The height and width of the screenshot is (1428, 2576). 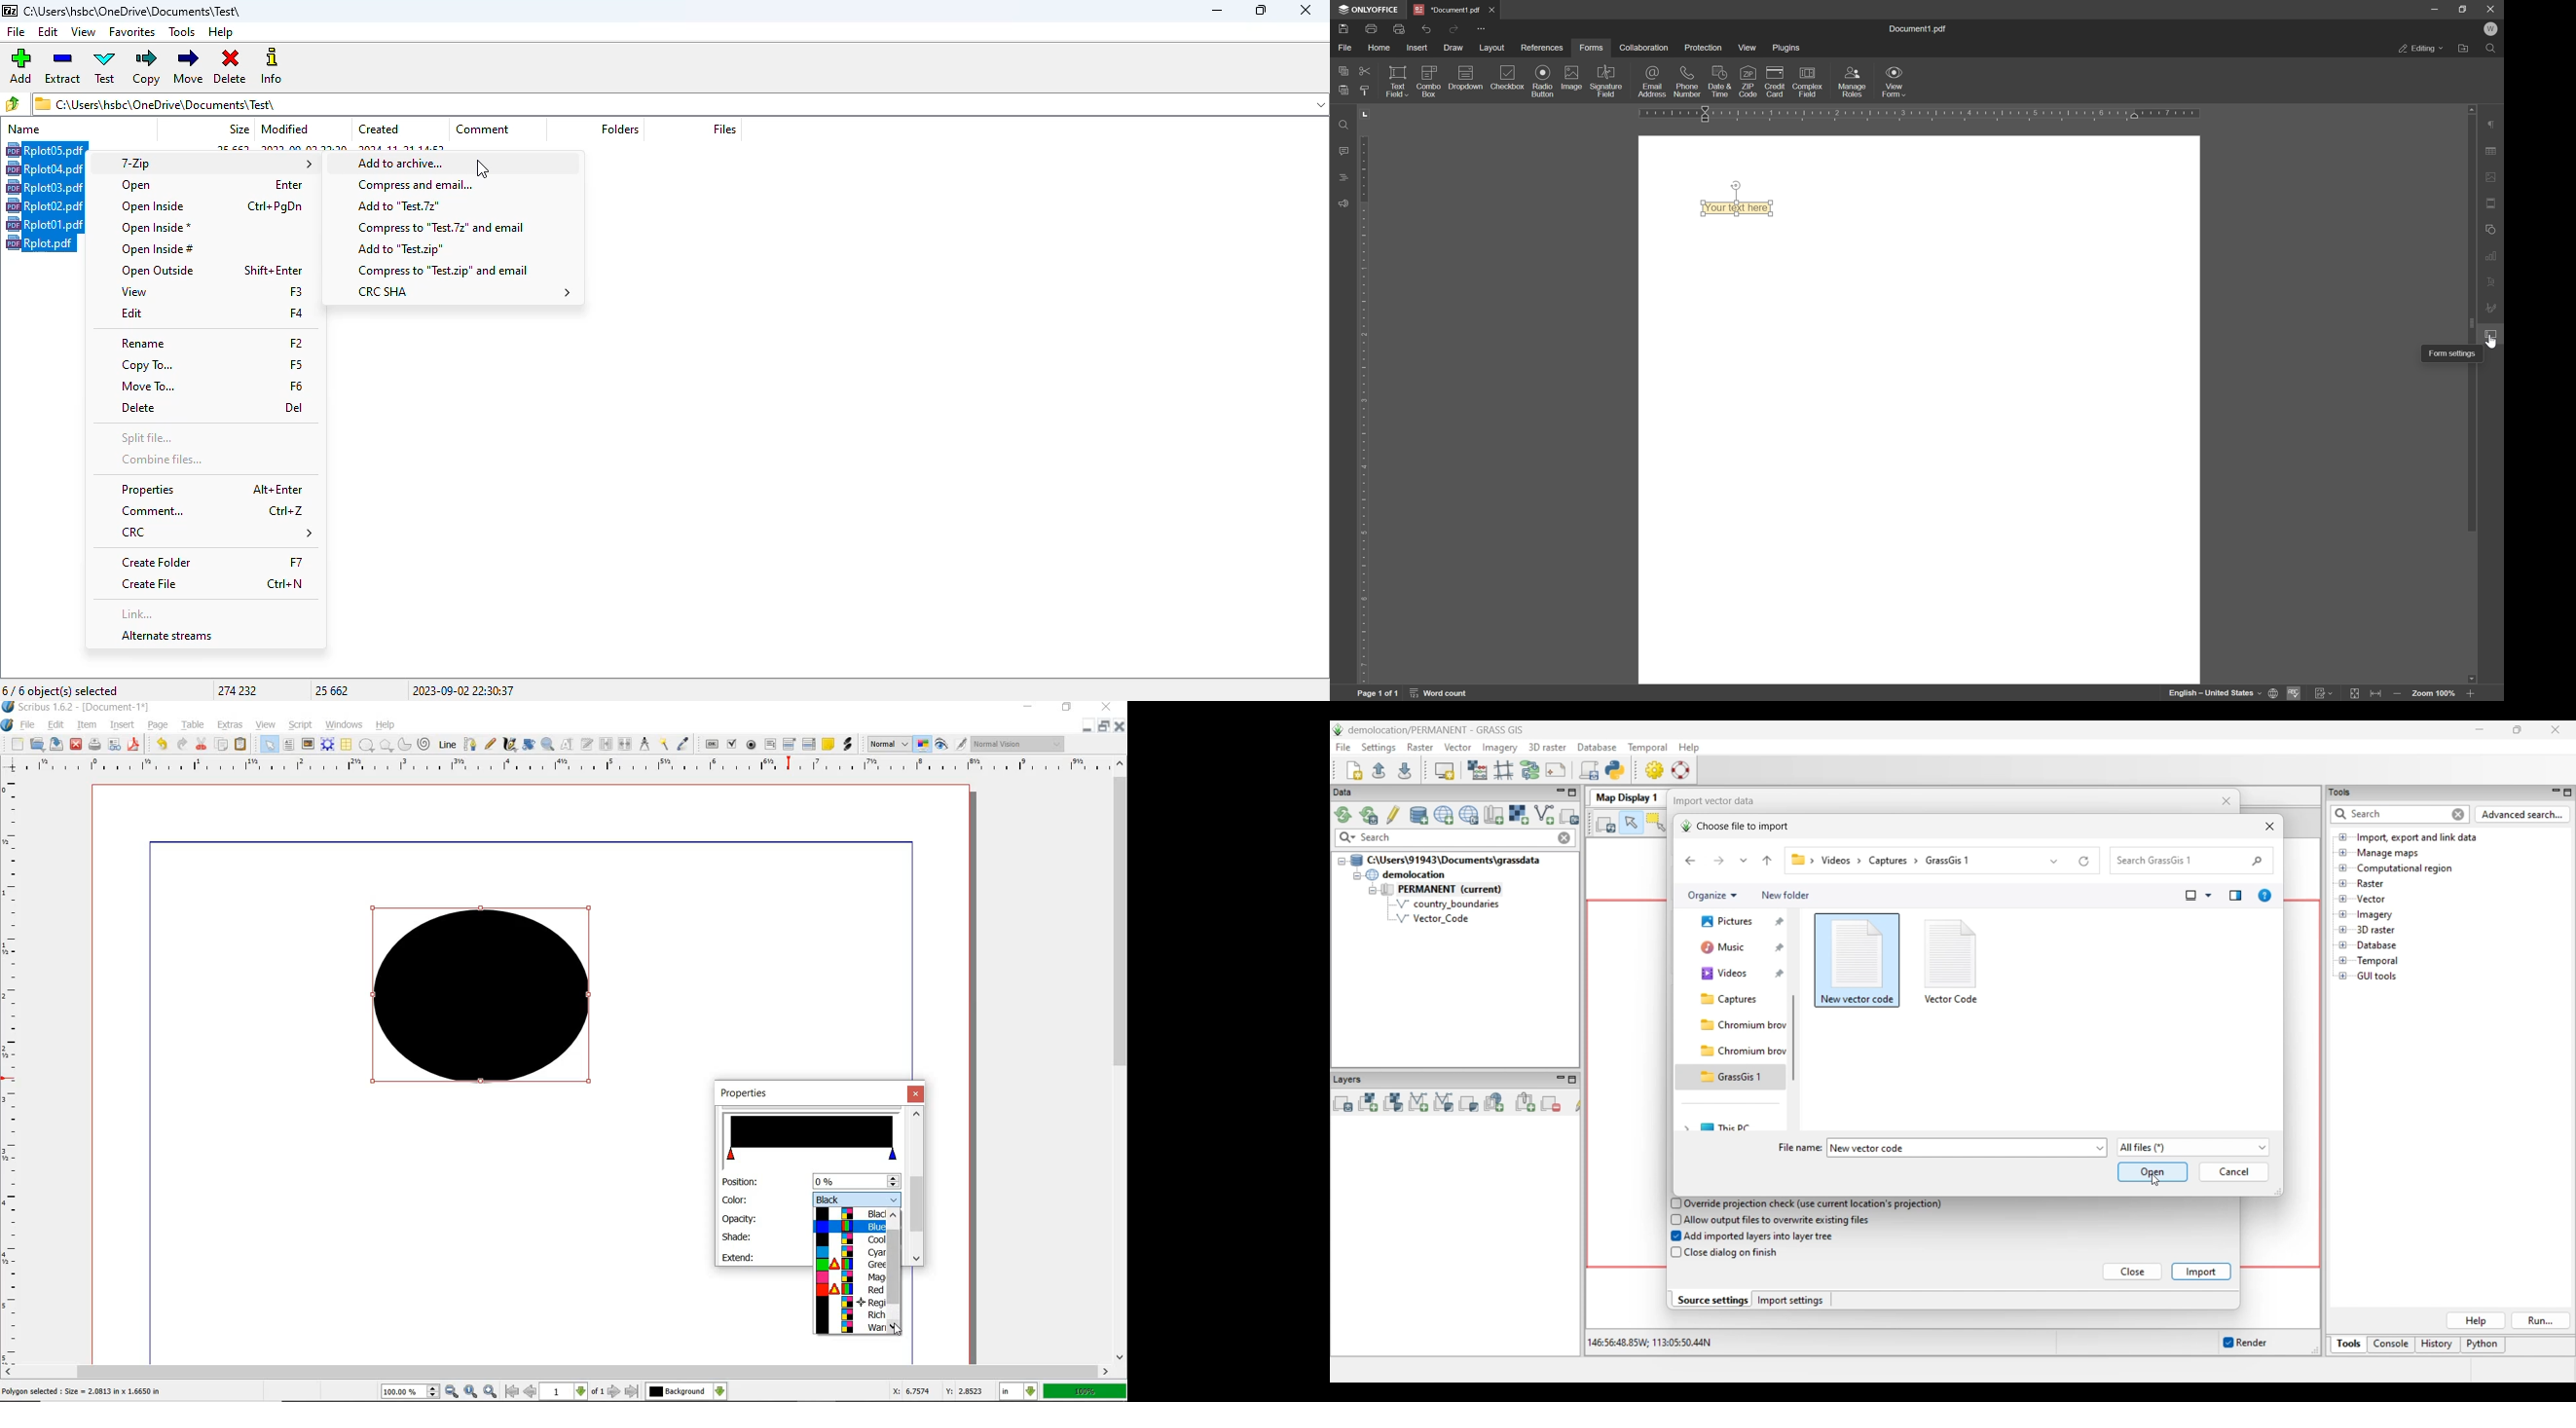 I want to click on SCROLLBAR, so click(x=556, y=1372).